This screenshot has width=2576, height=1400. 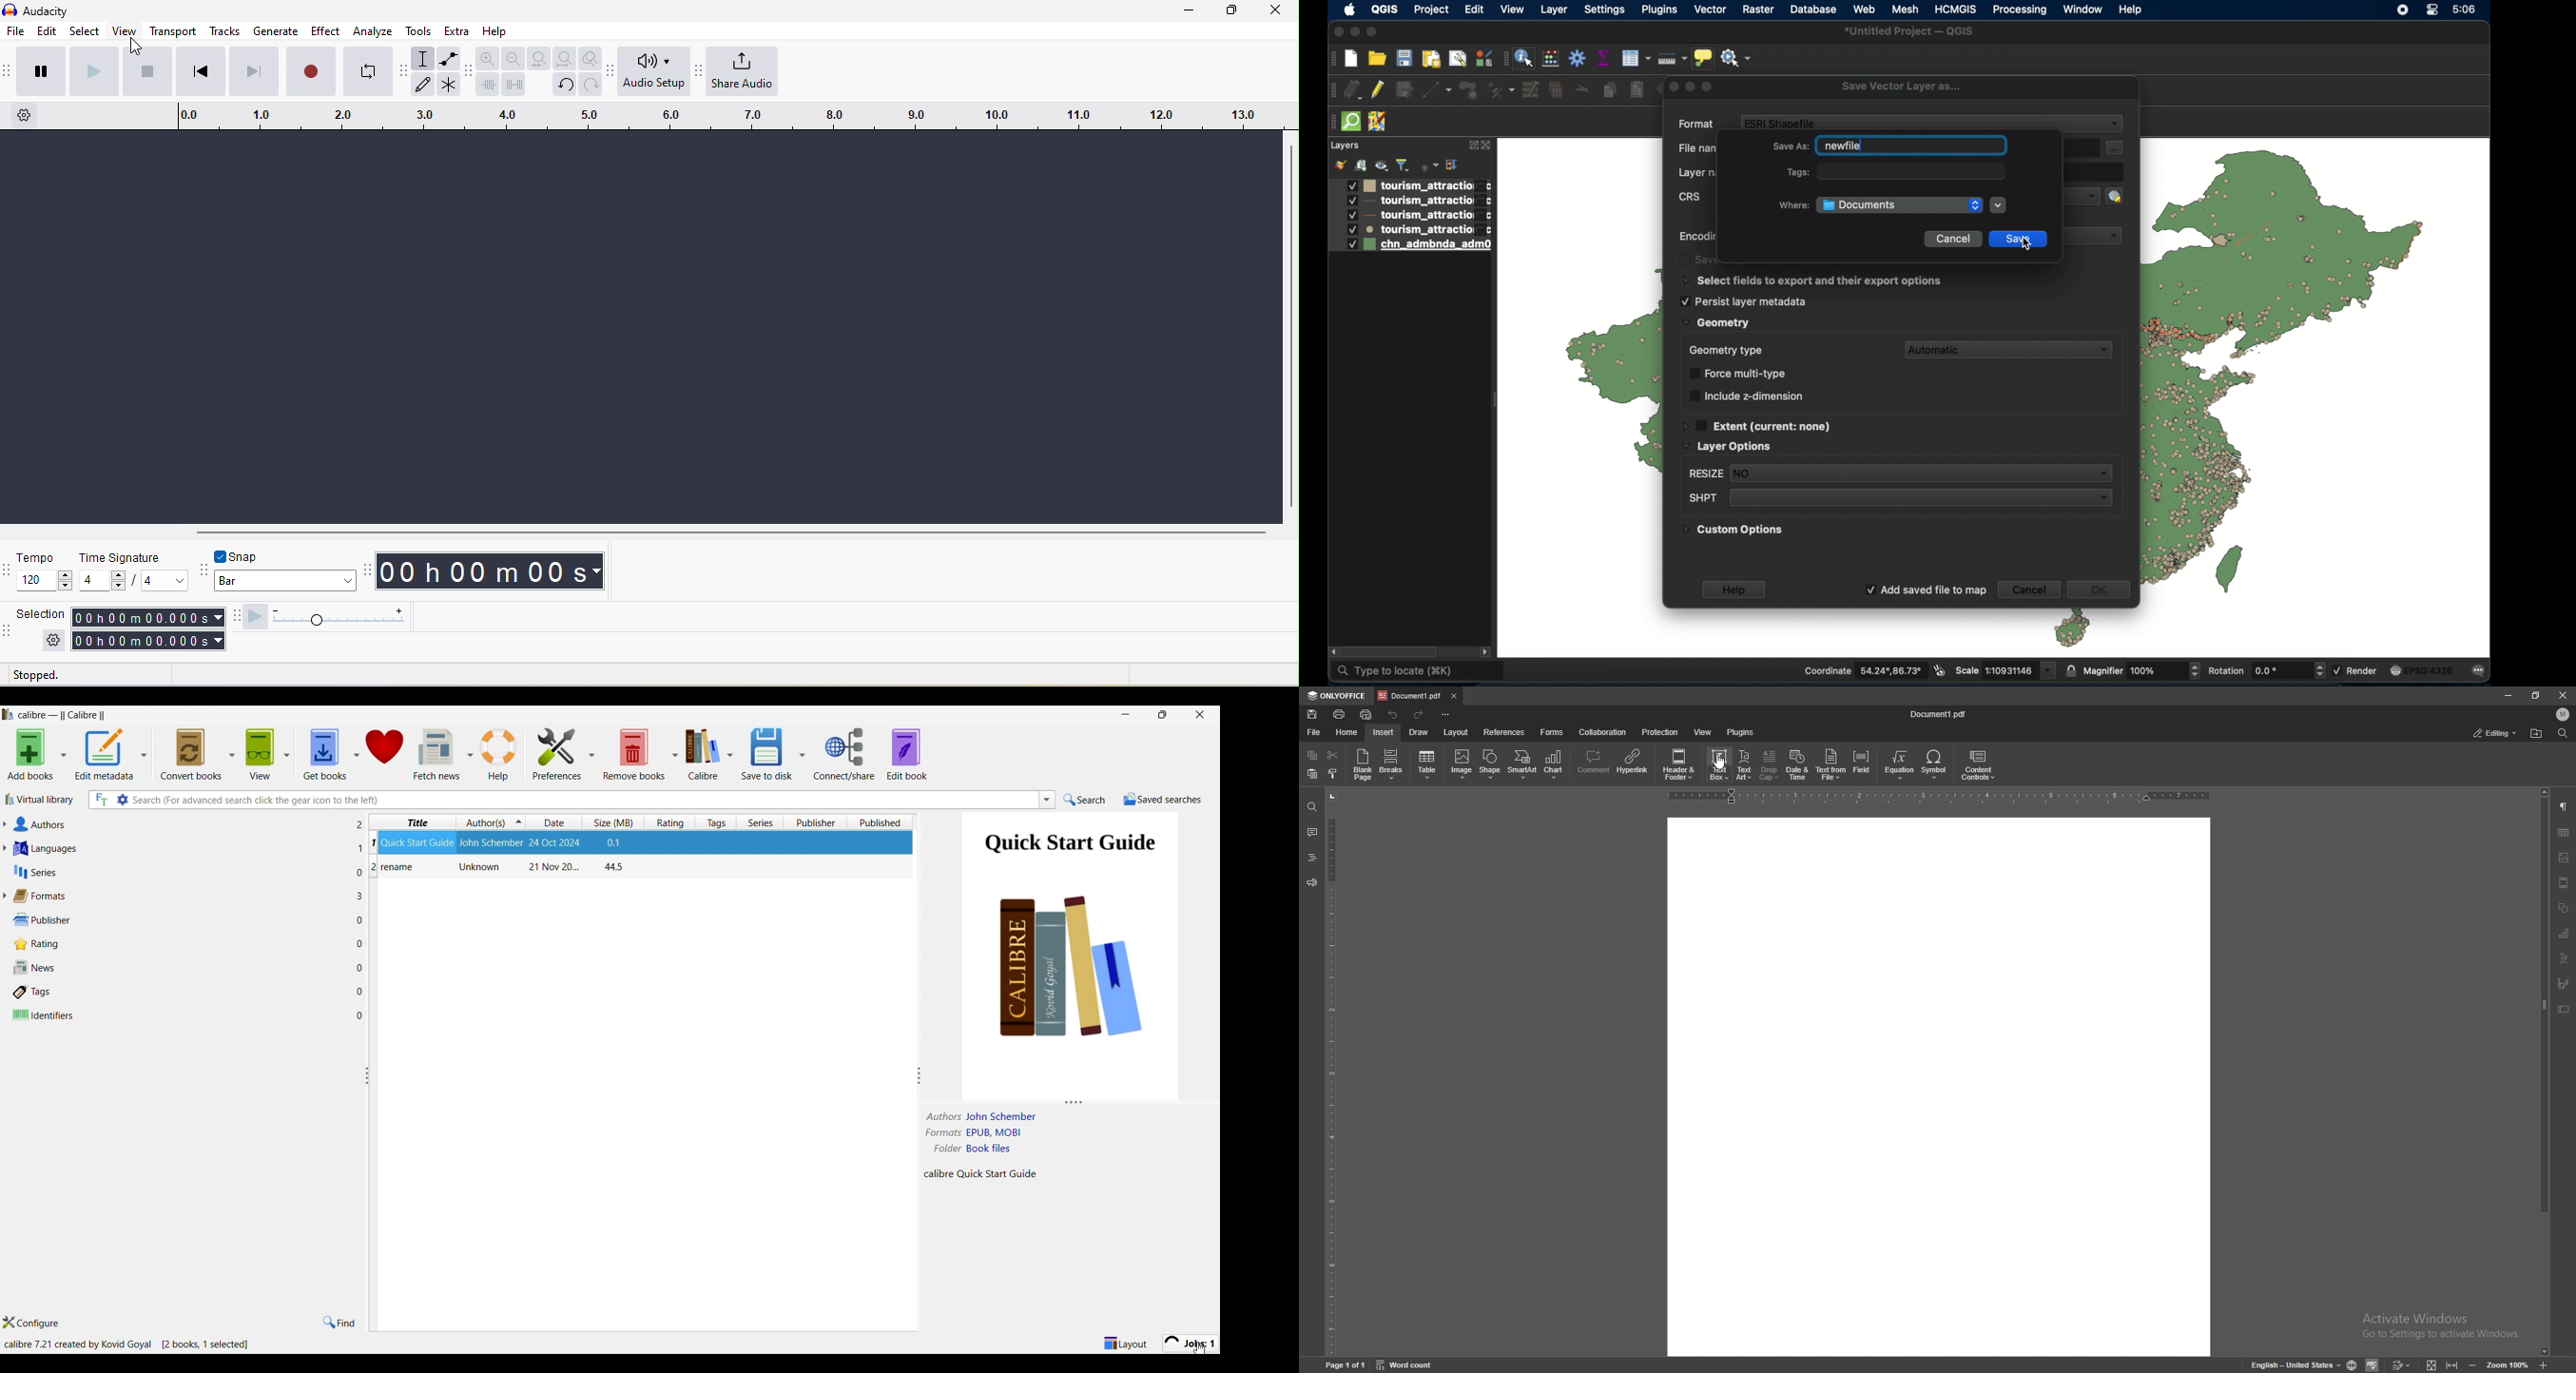 I want to click on expand, so click(x=1472, y=146).